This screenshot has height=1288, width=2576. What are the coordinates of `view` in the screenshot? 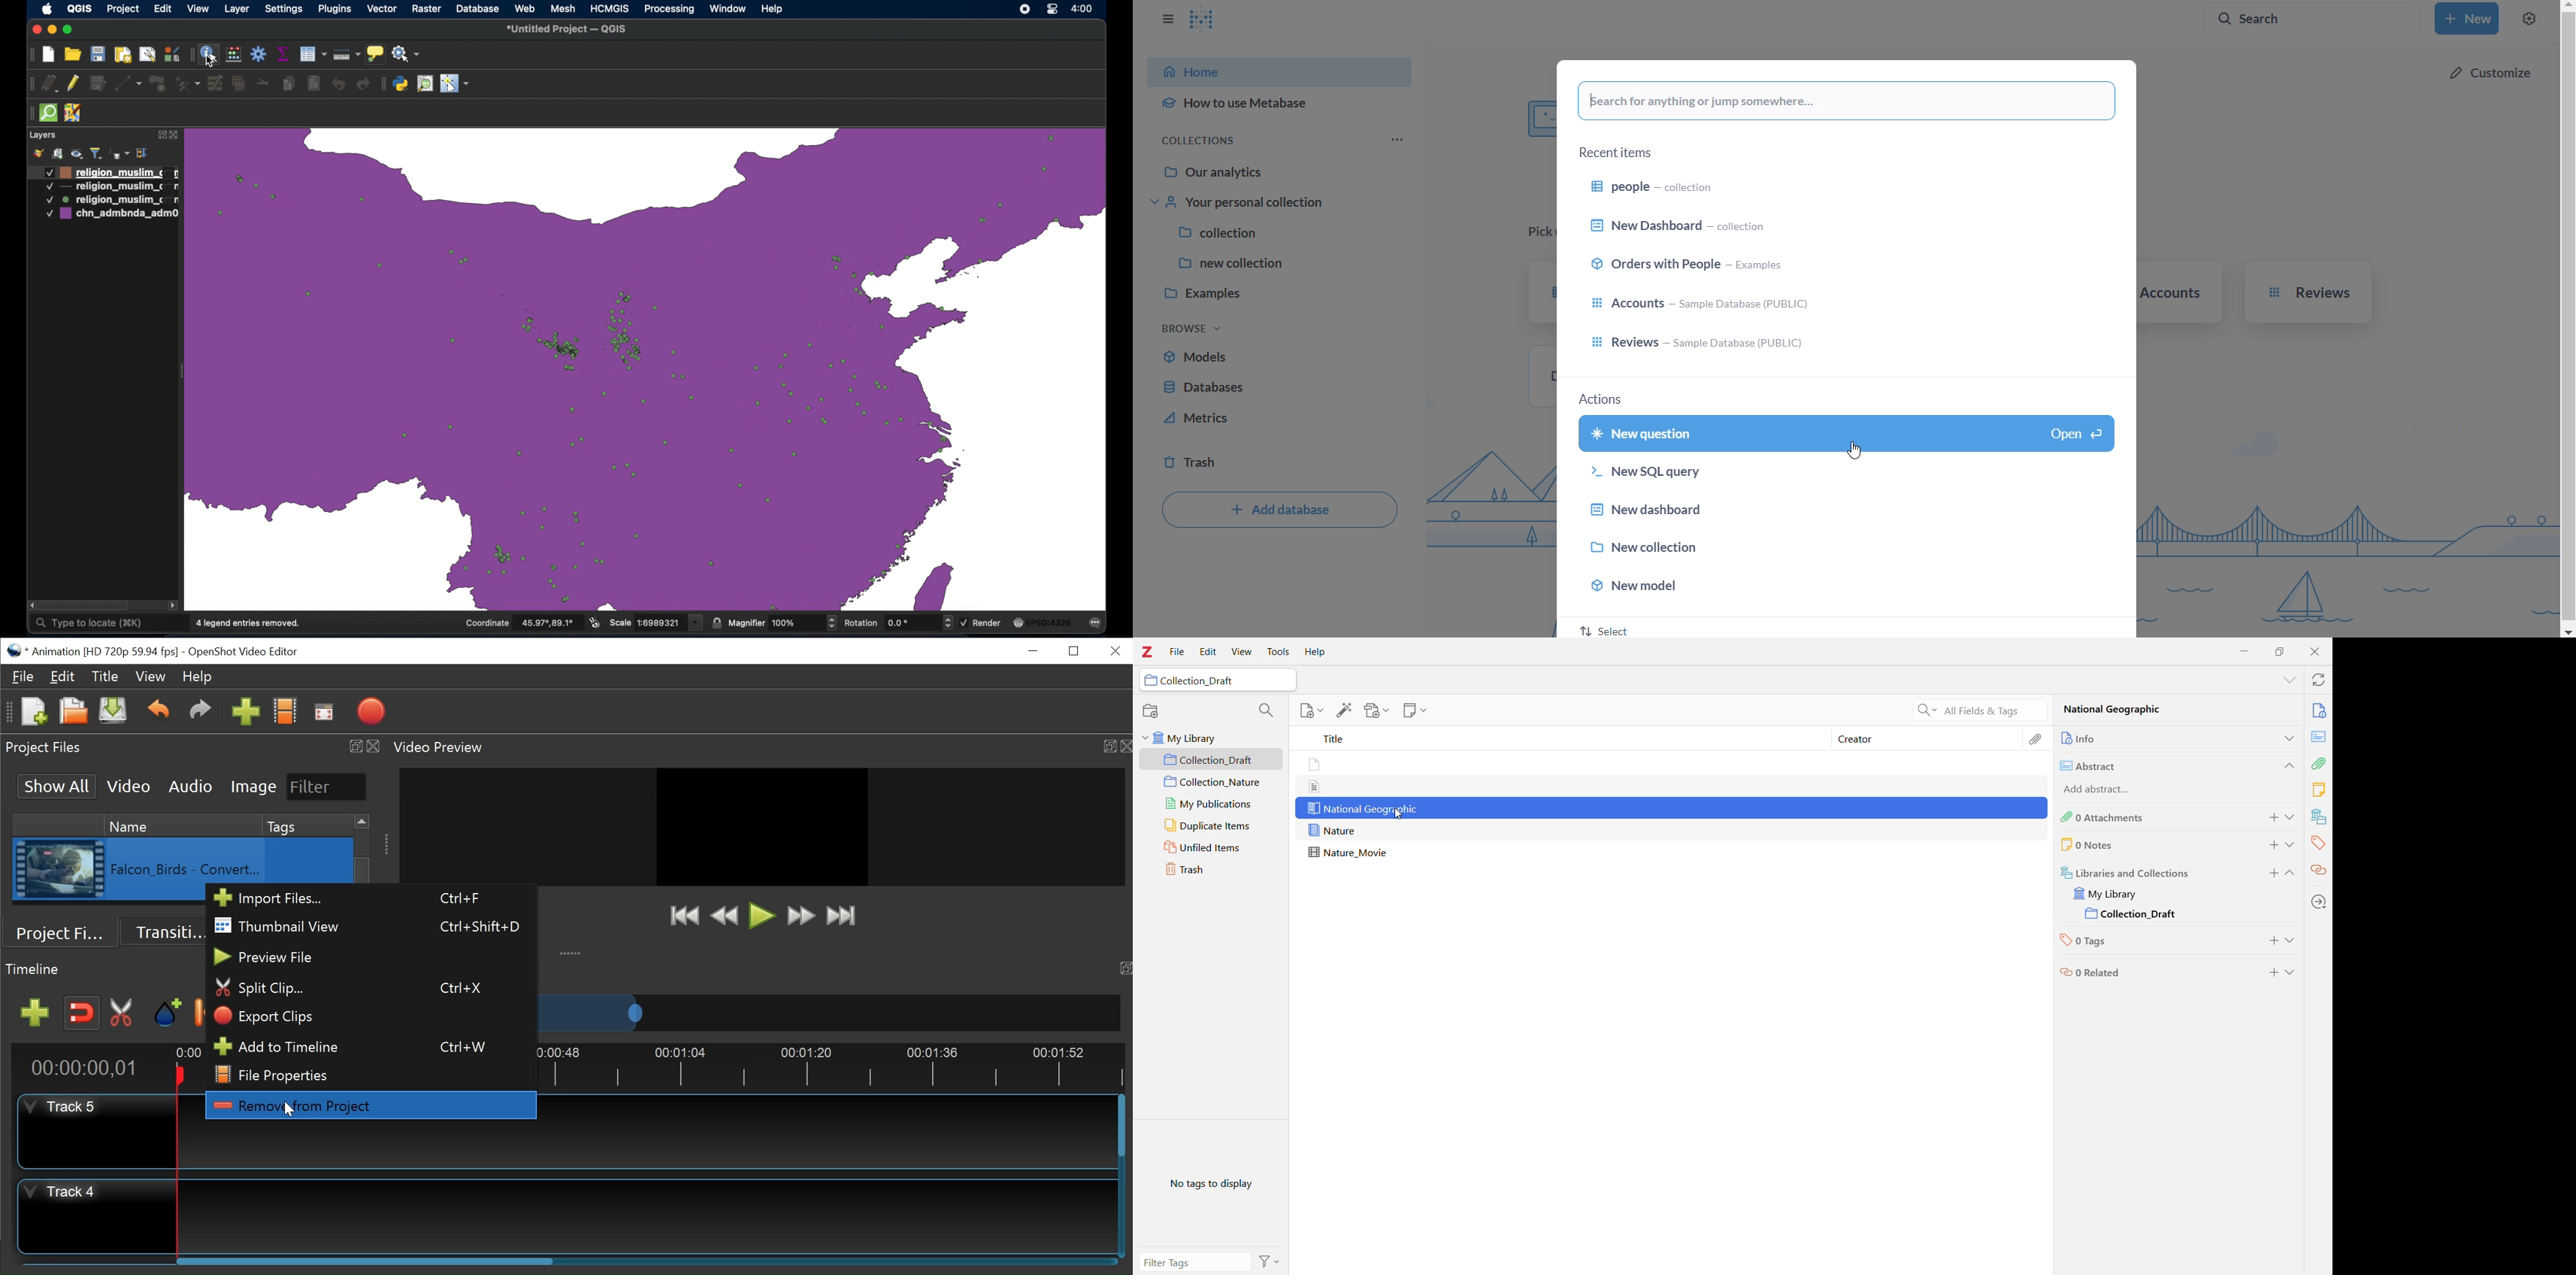 It's located at (199, 8).